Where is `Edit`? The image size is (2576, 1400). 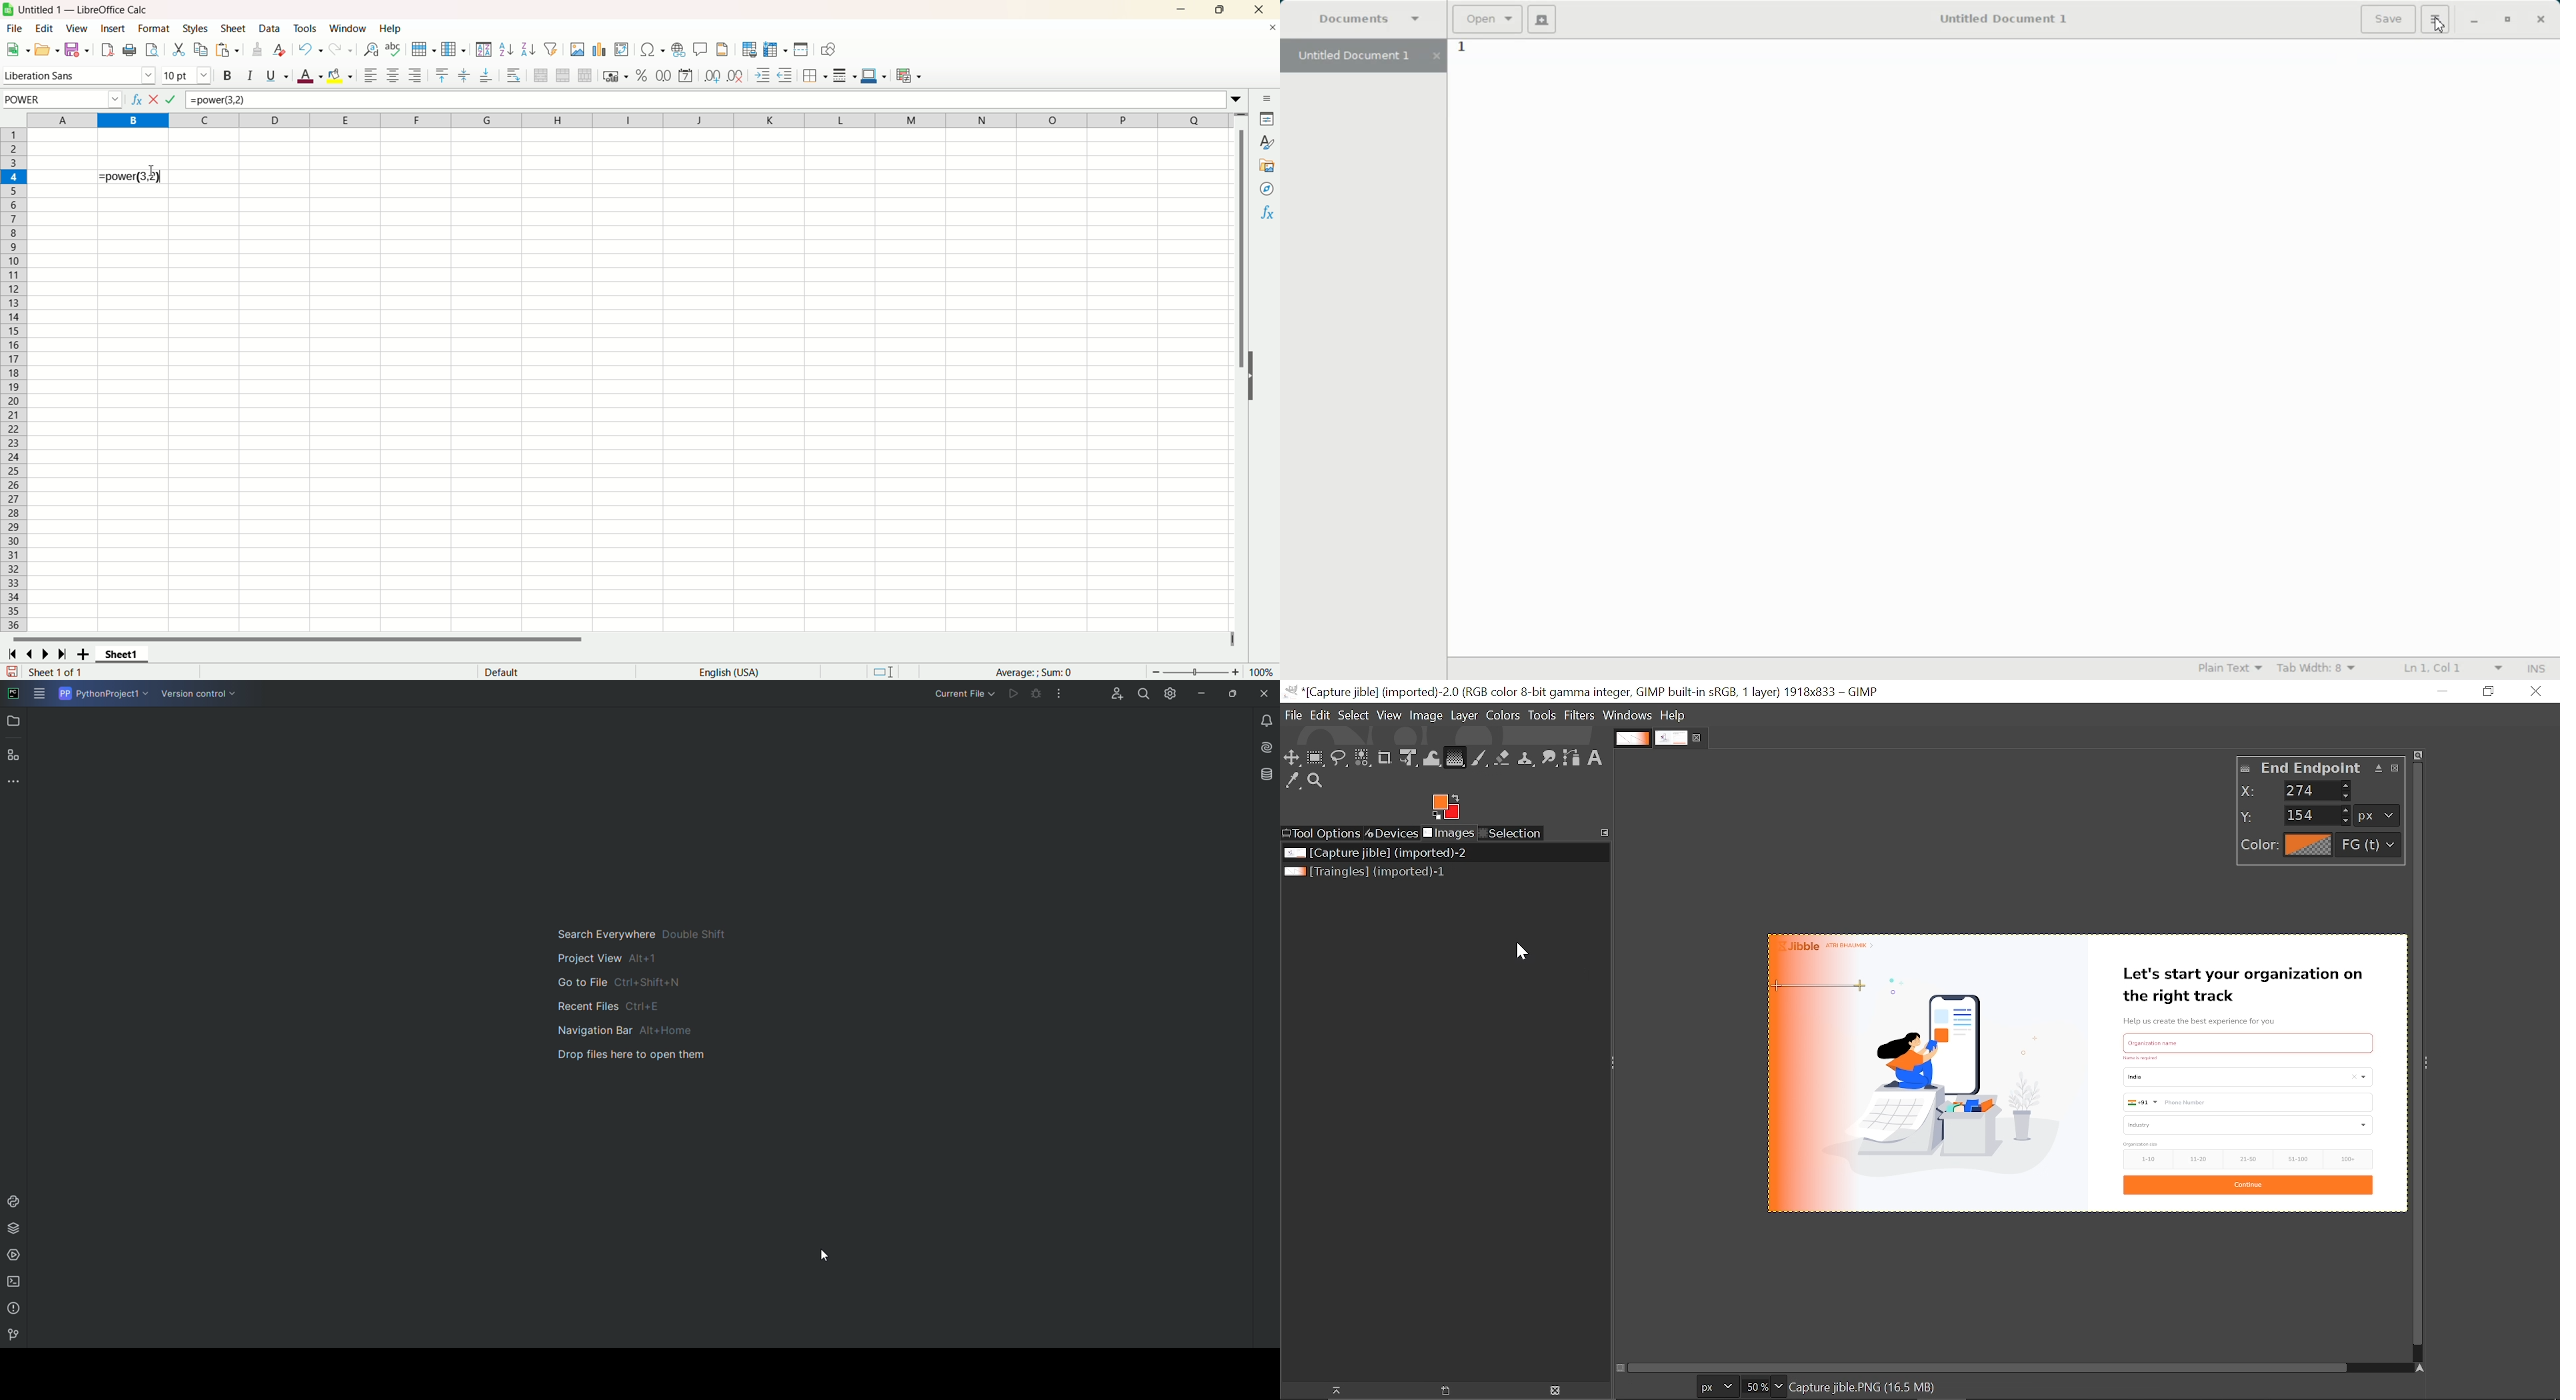
Edit is located at coordinates (1319, 715).